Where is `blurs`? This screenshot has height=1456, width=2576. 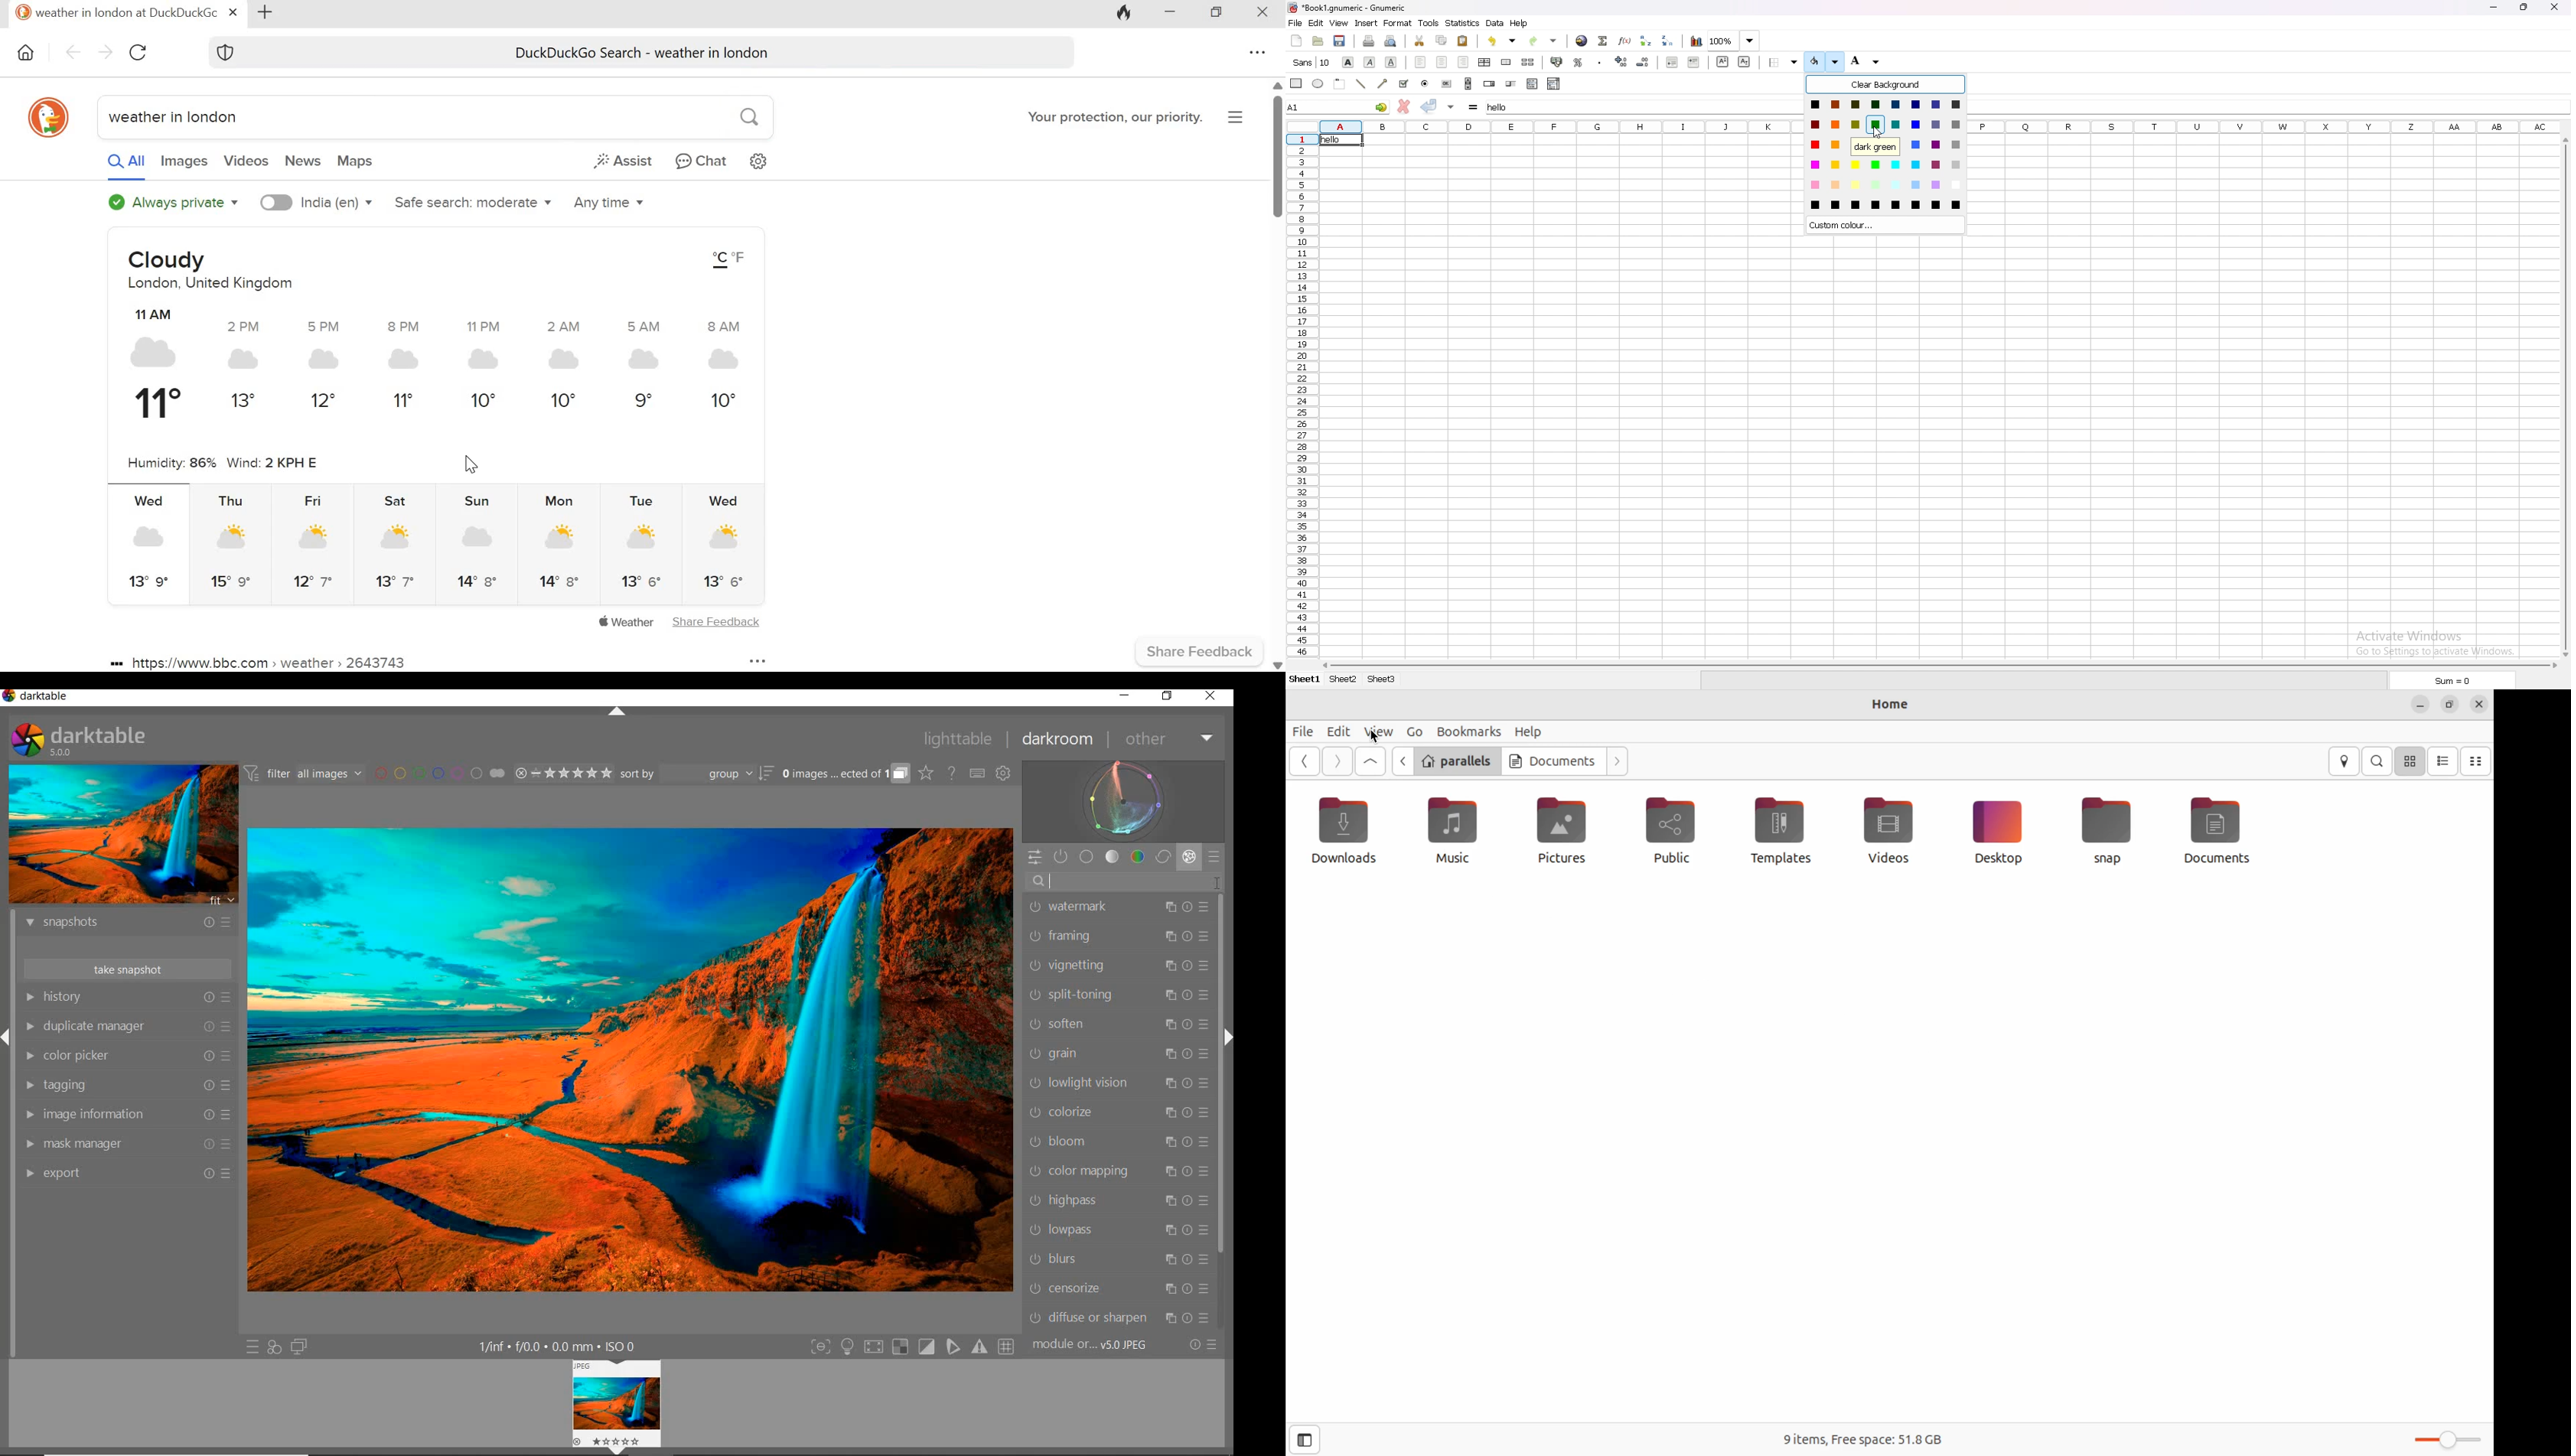 blurs is located at coordinates (1117, 1260).